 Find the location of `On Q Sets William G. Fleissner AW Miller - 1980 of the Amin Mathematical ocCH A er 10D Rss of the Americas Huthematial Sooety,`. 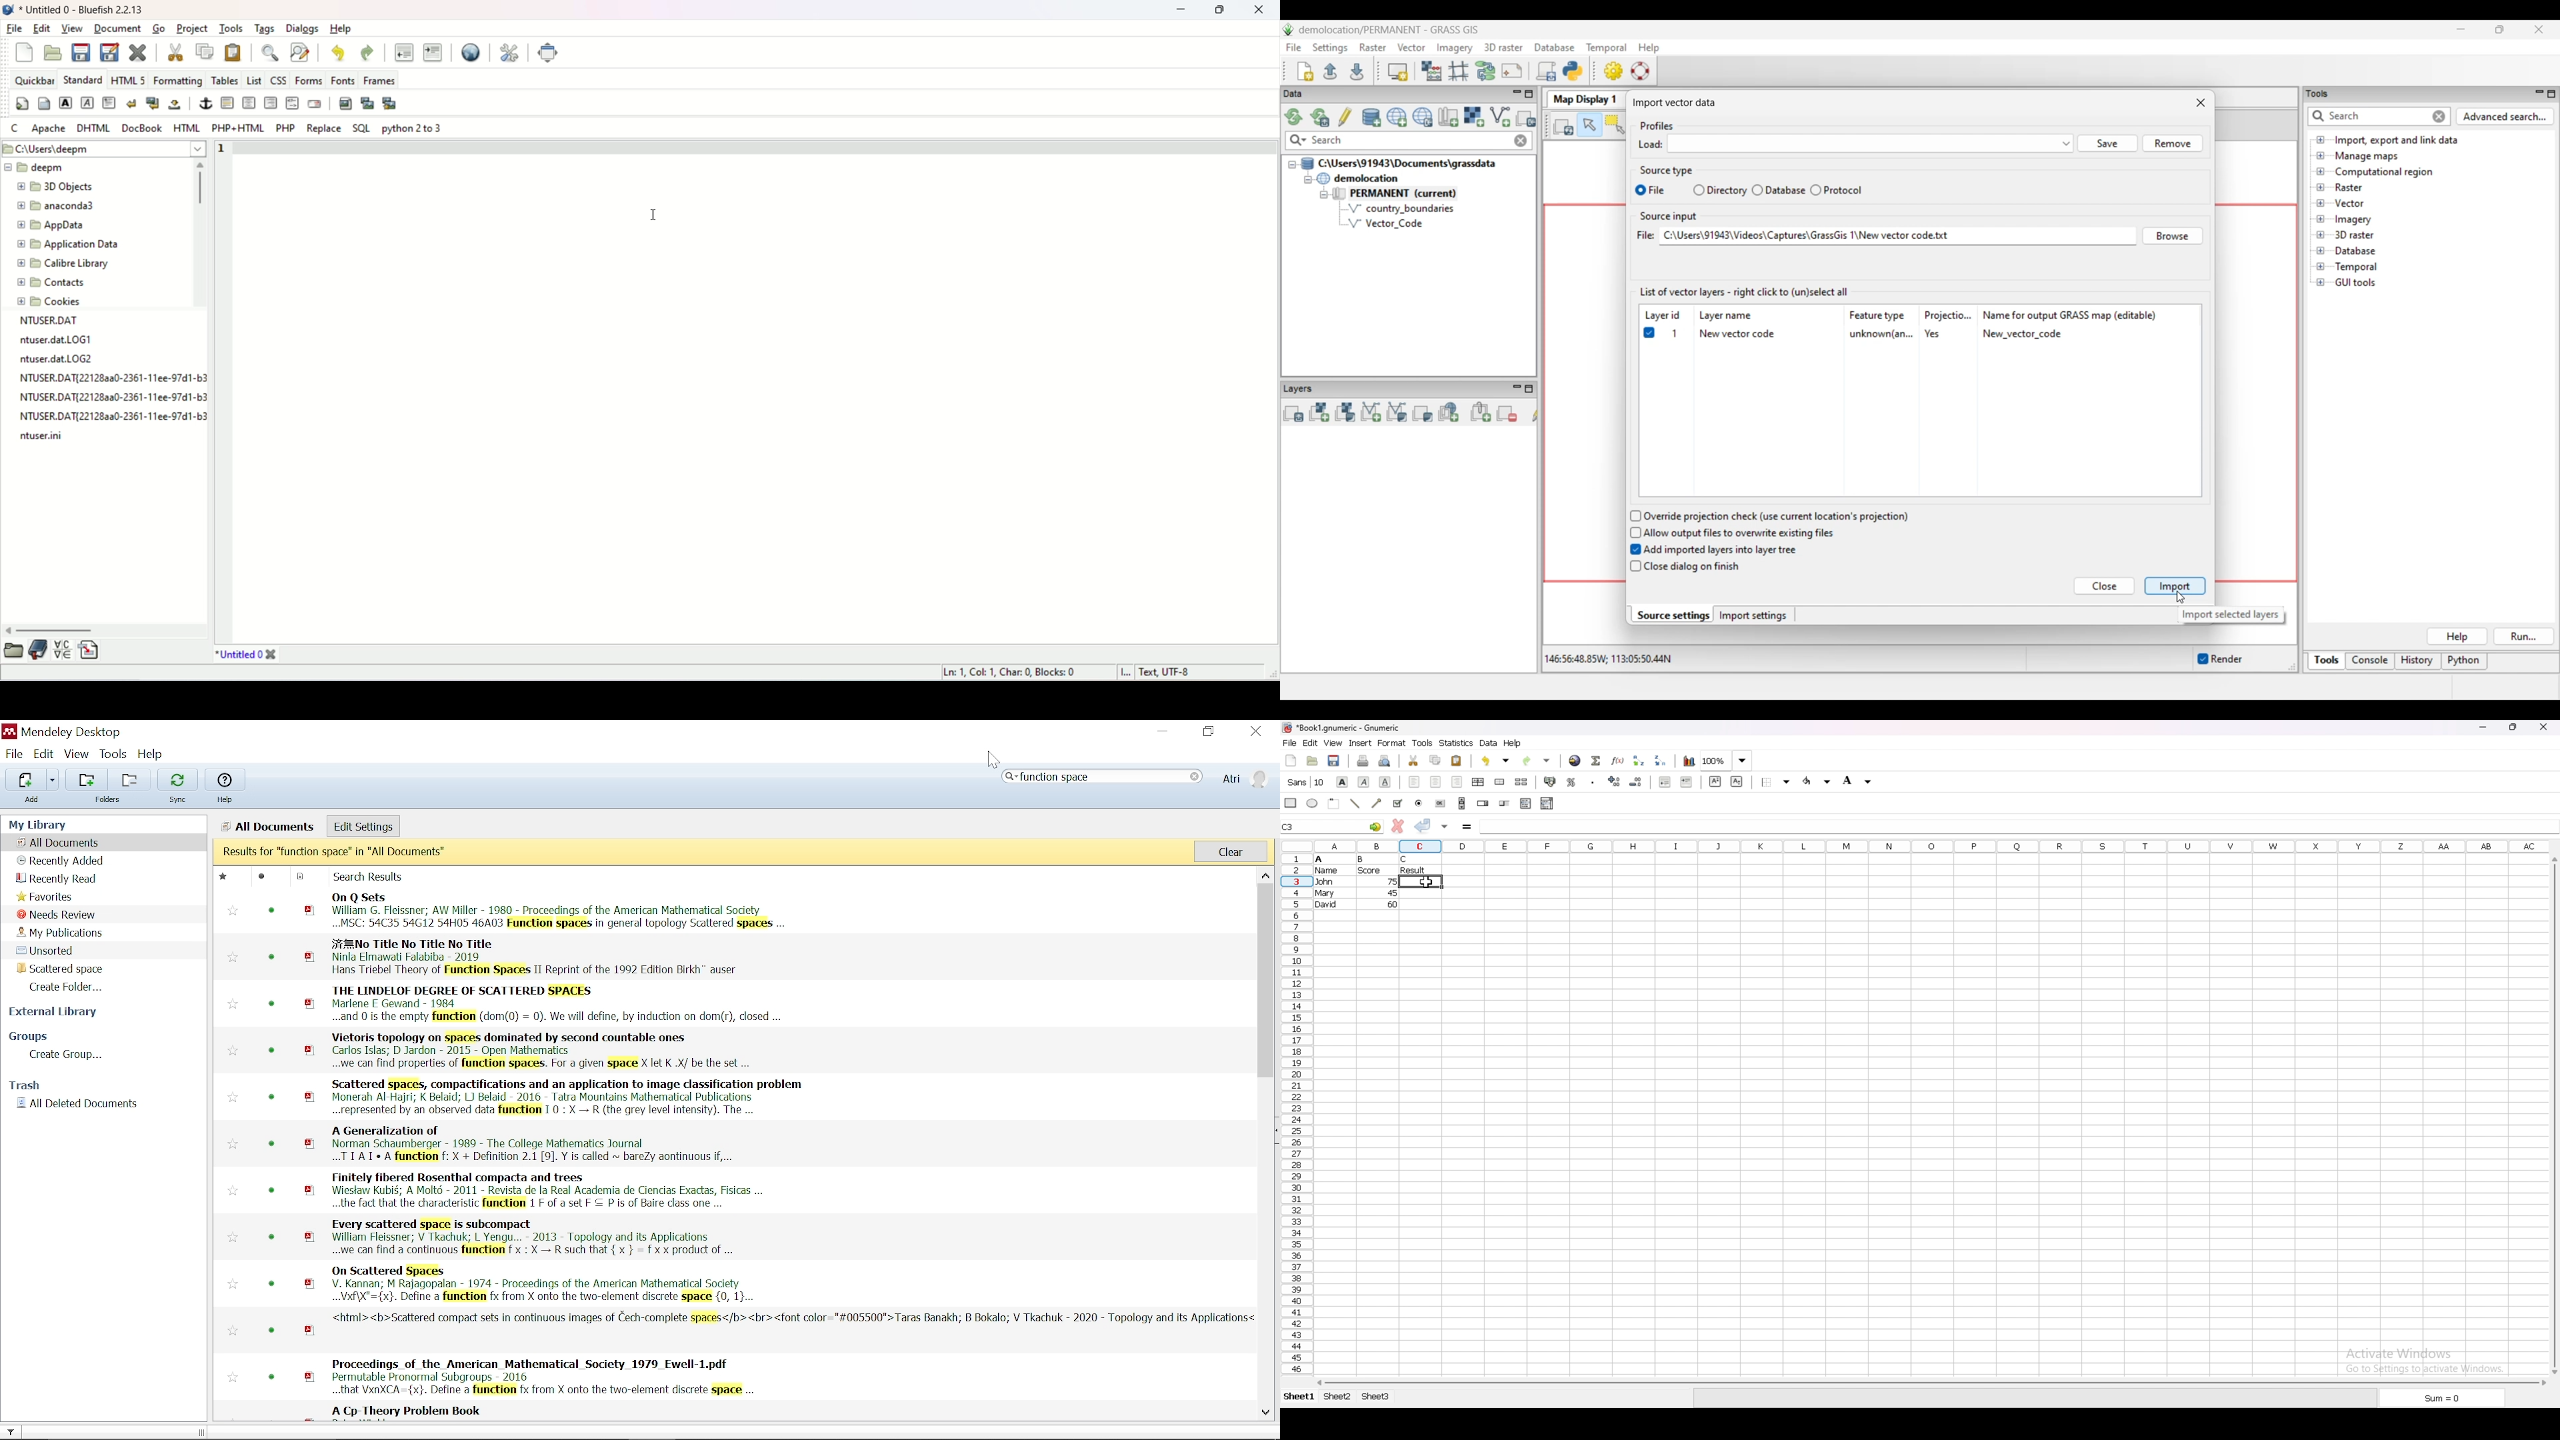

On Q Sets William G. Fleissner AW Miller - 1980 of the Amin Mathematical ocCH A er 10D Rss of the Americas Huthematial Sooety, is located at coordinates (755, 910).